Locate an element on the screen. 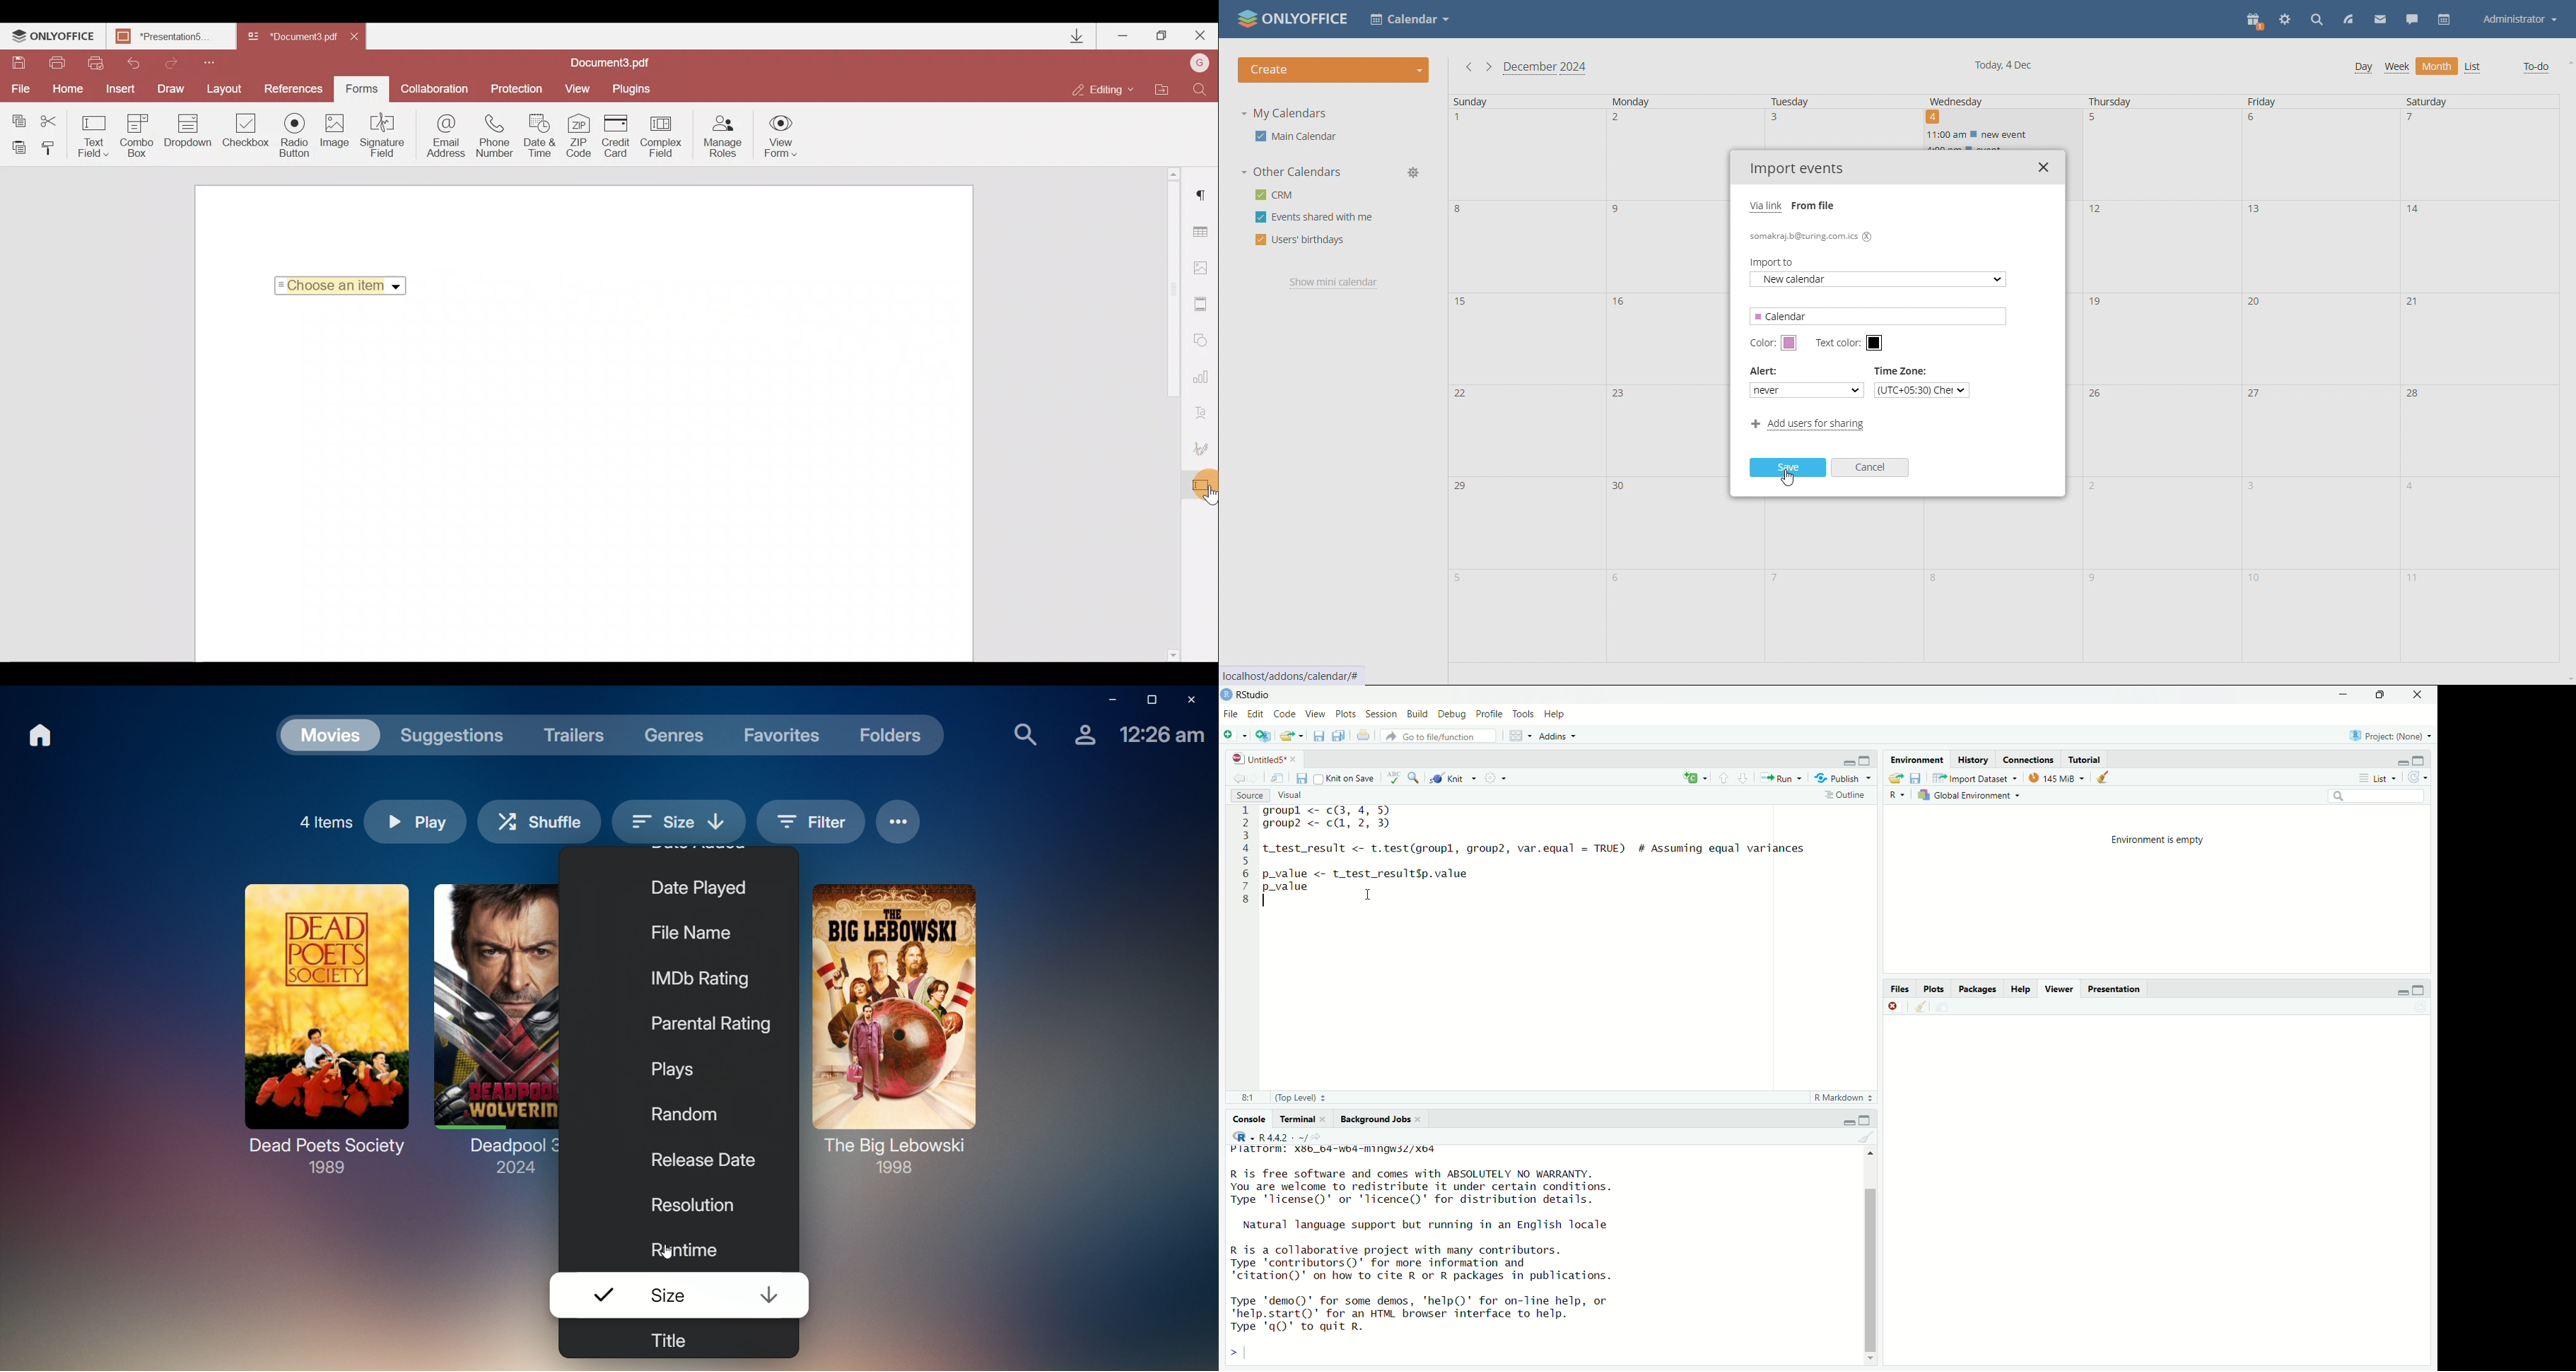 This screenshot has width=2576, height=1372. Files is located at coordinates (1901, 989).